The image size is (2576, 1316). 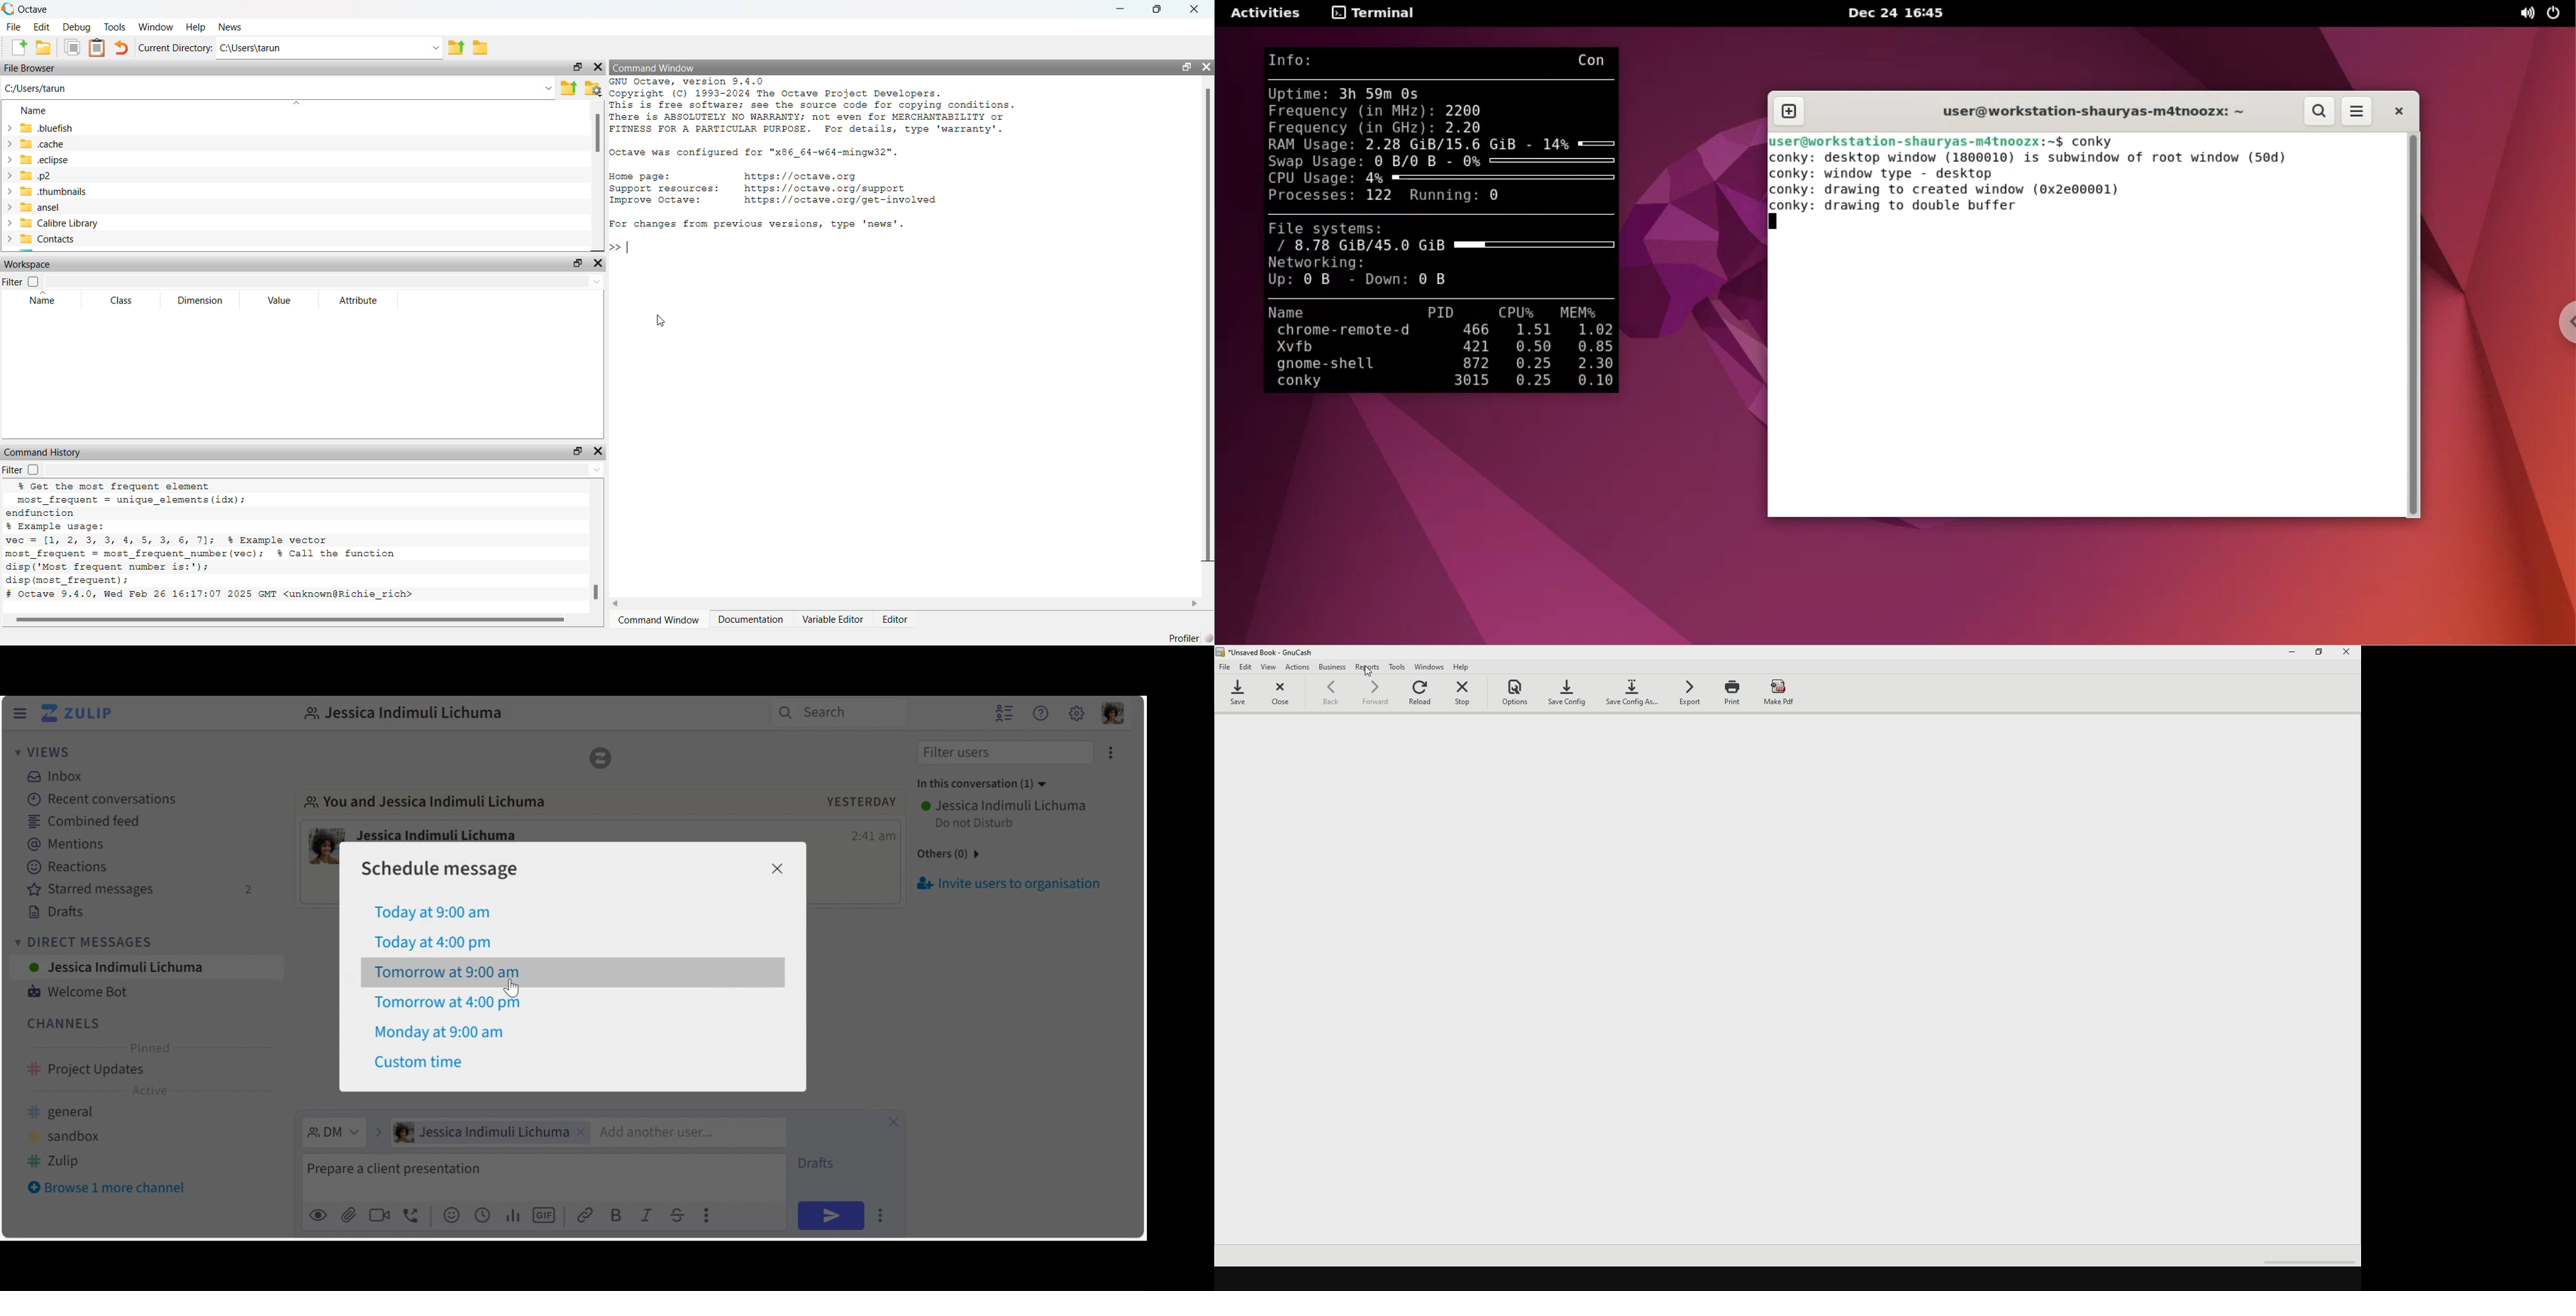 What do you see at coordinates (546, 1215) in the screenshot?
I see `Add GIF` at bounding box center [546, 1215].